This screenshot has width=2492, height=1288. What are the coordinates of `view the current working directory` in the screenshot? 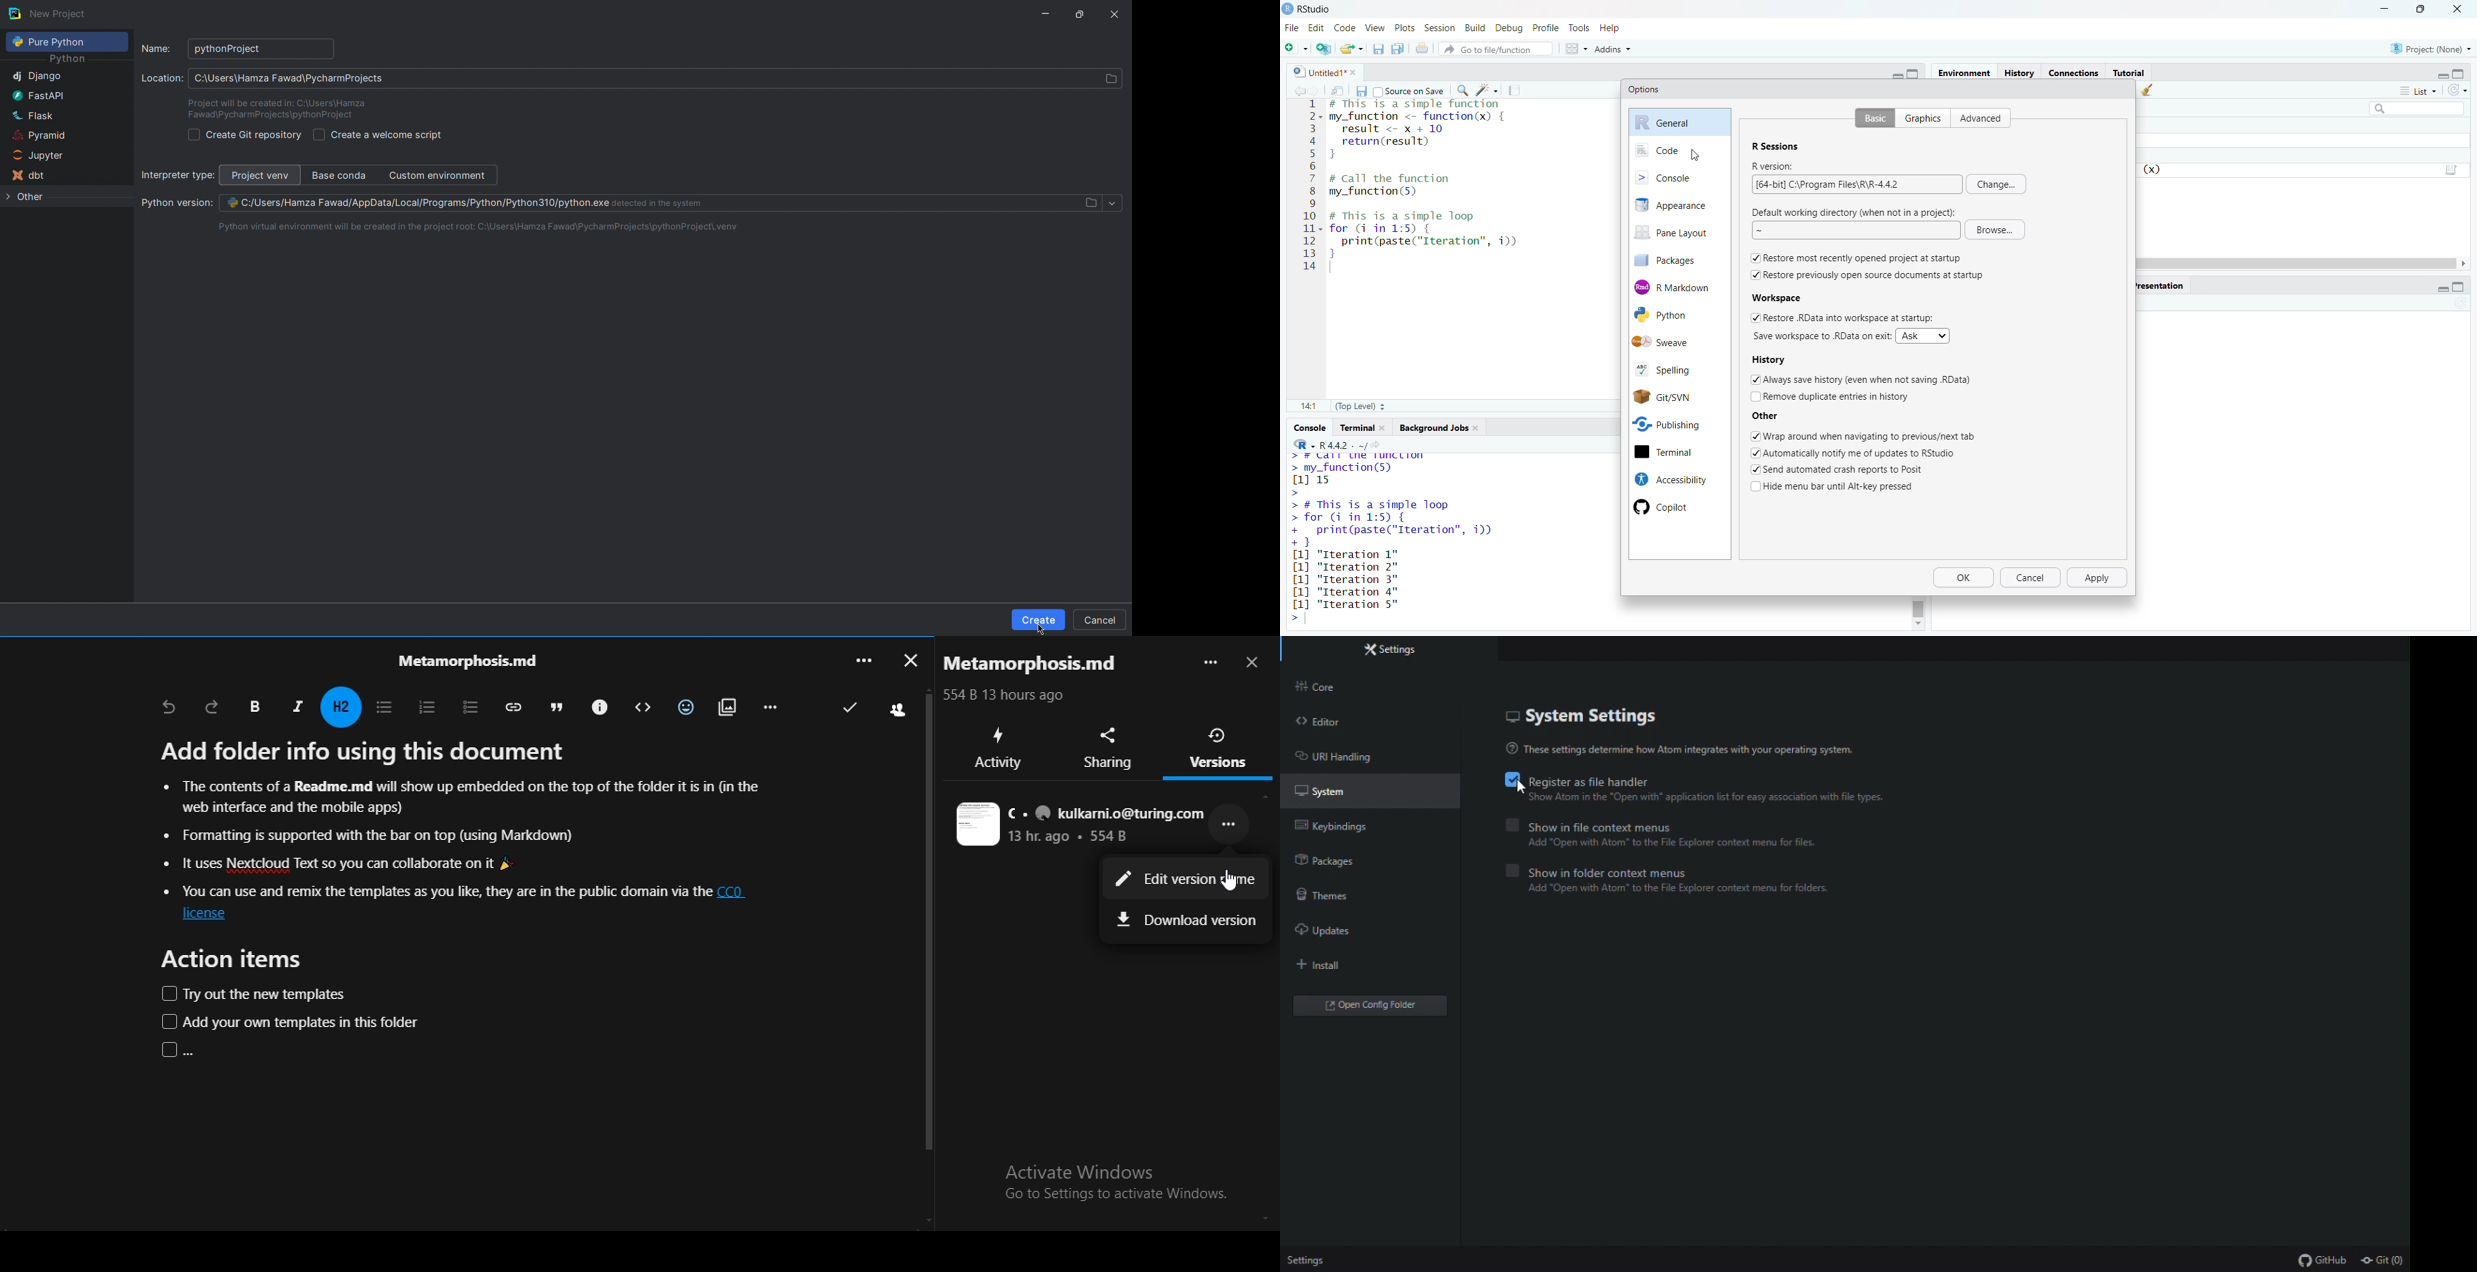 It's located at (1381, 445).